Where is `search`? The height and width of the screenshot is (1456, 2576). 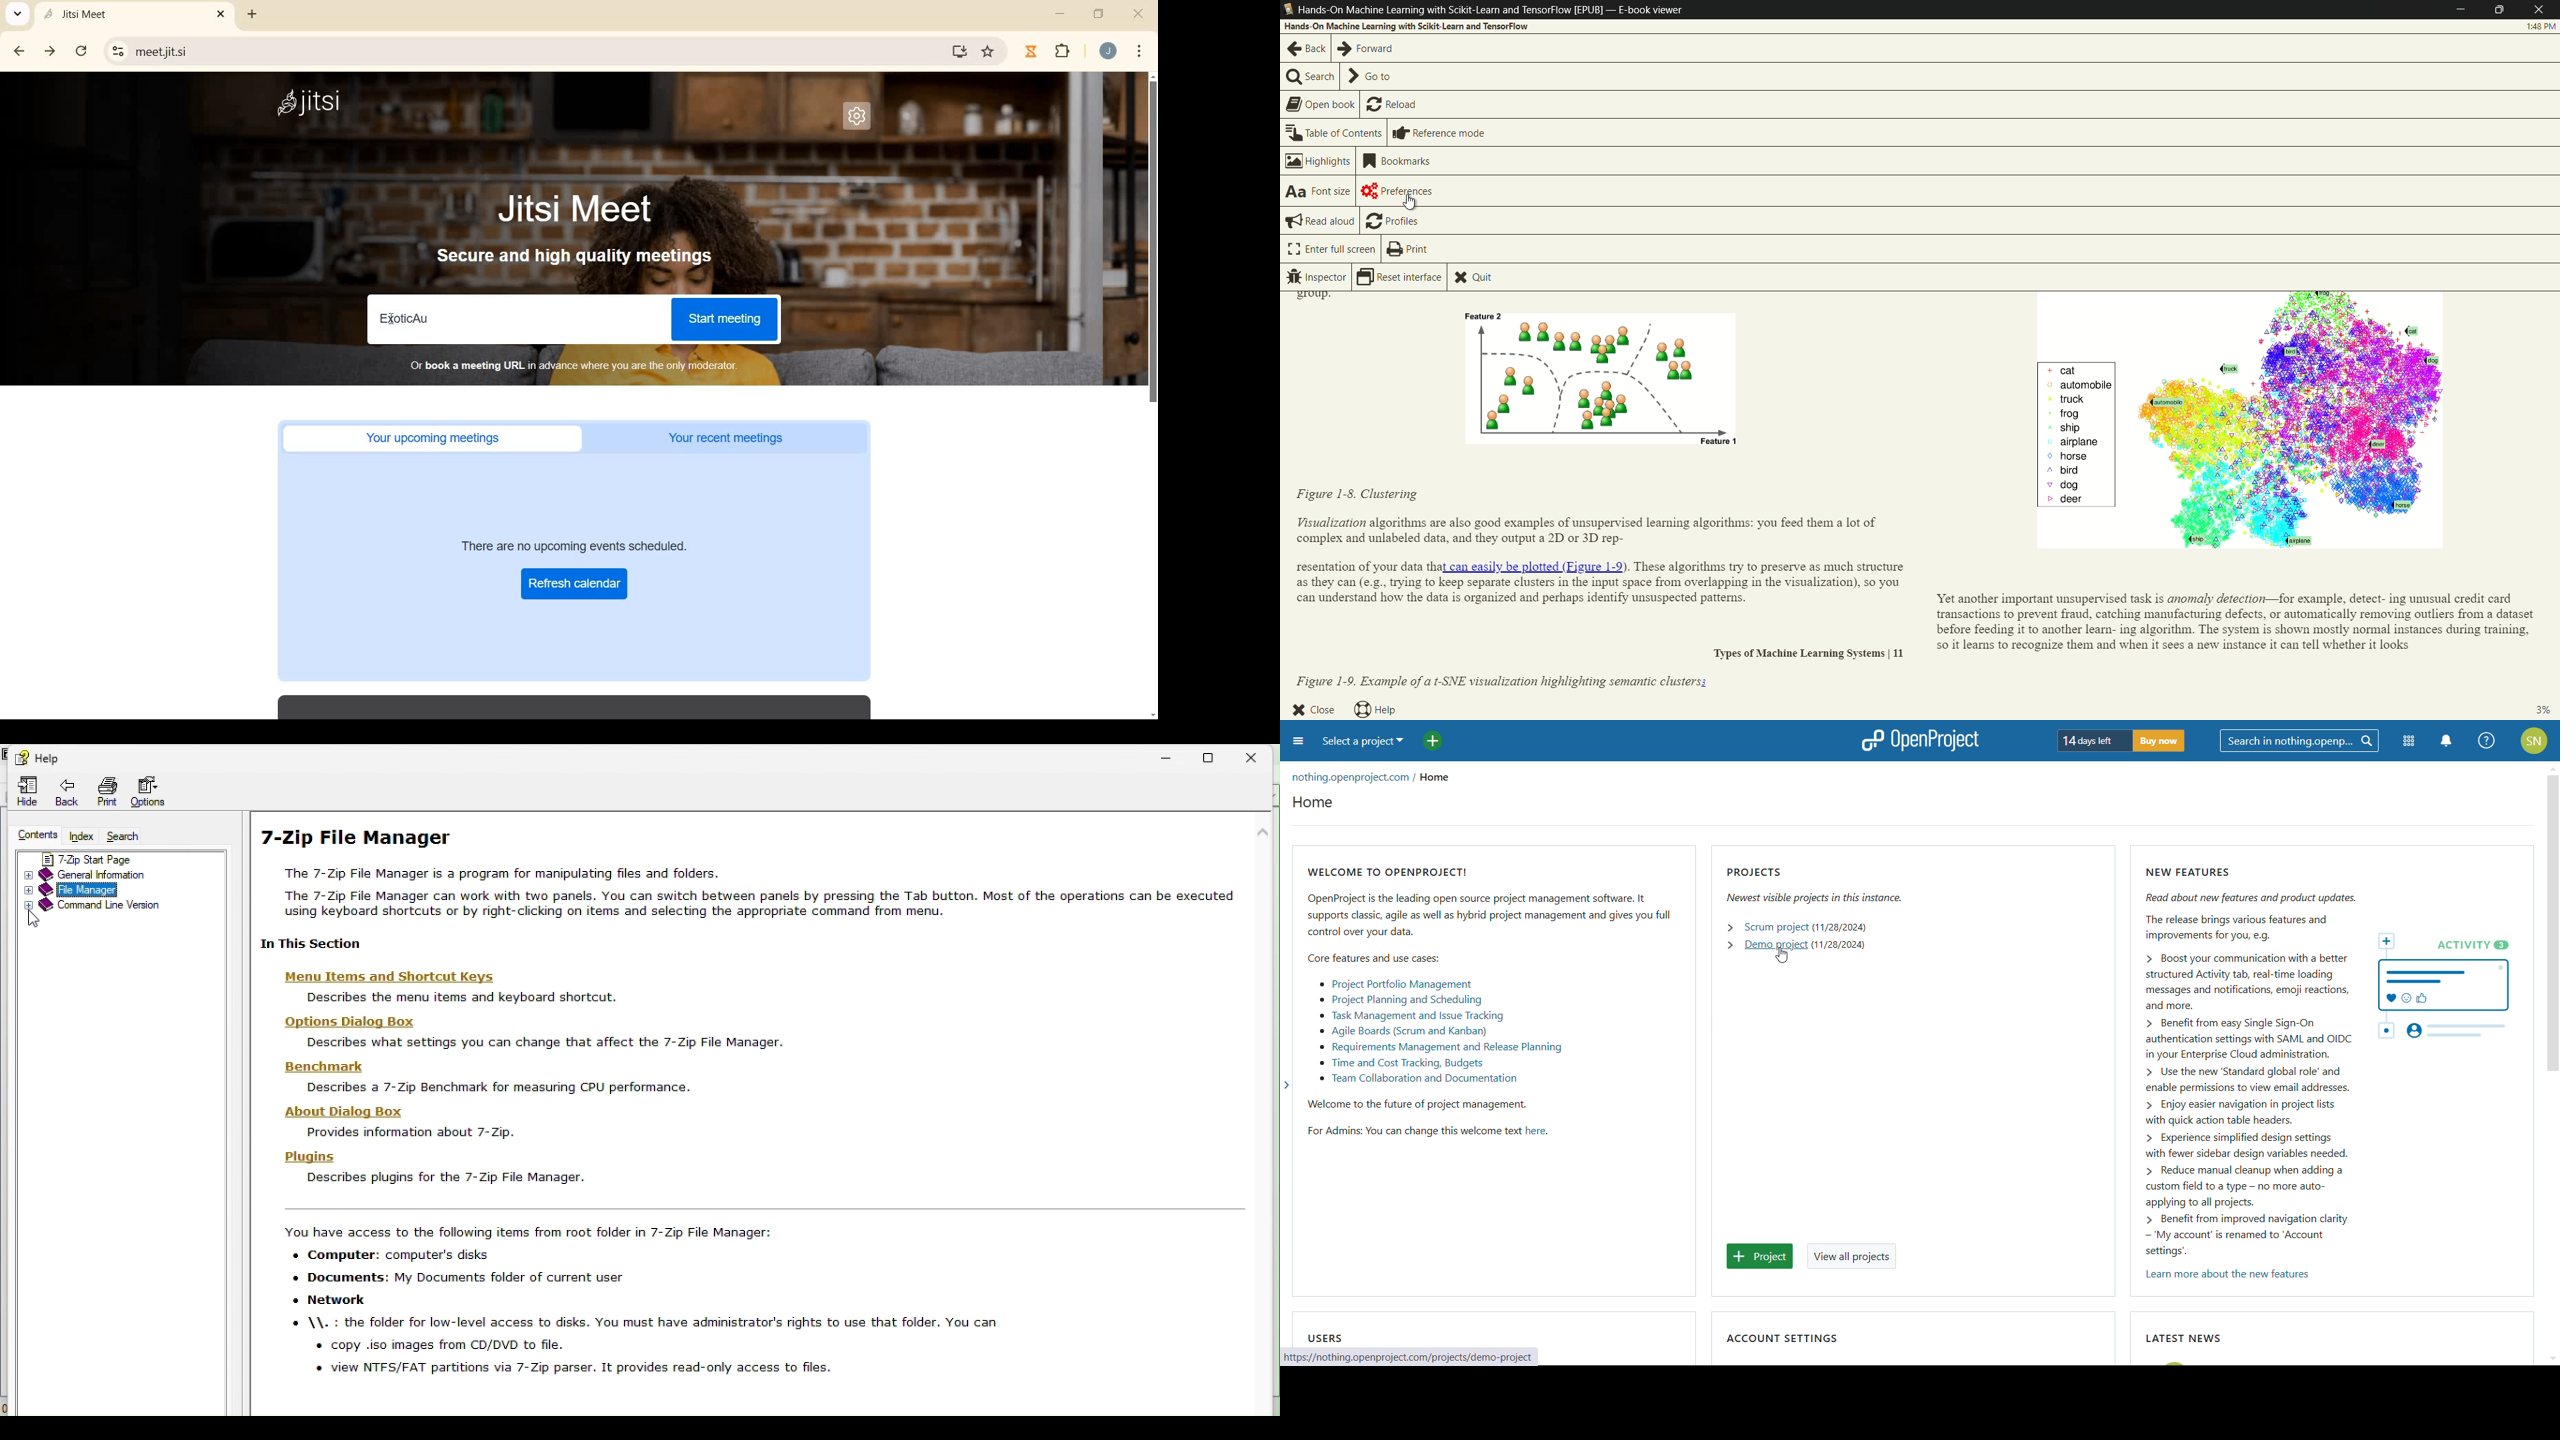 search is located at coordinates (1311, 78).